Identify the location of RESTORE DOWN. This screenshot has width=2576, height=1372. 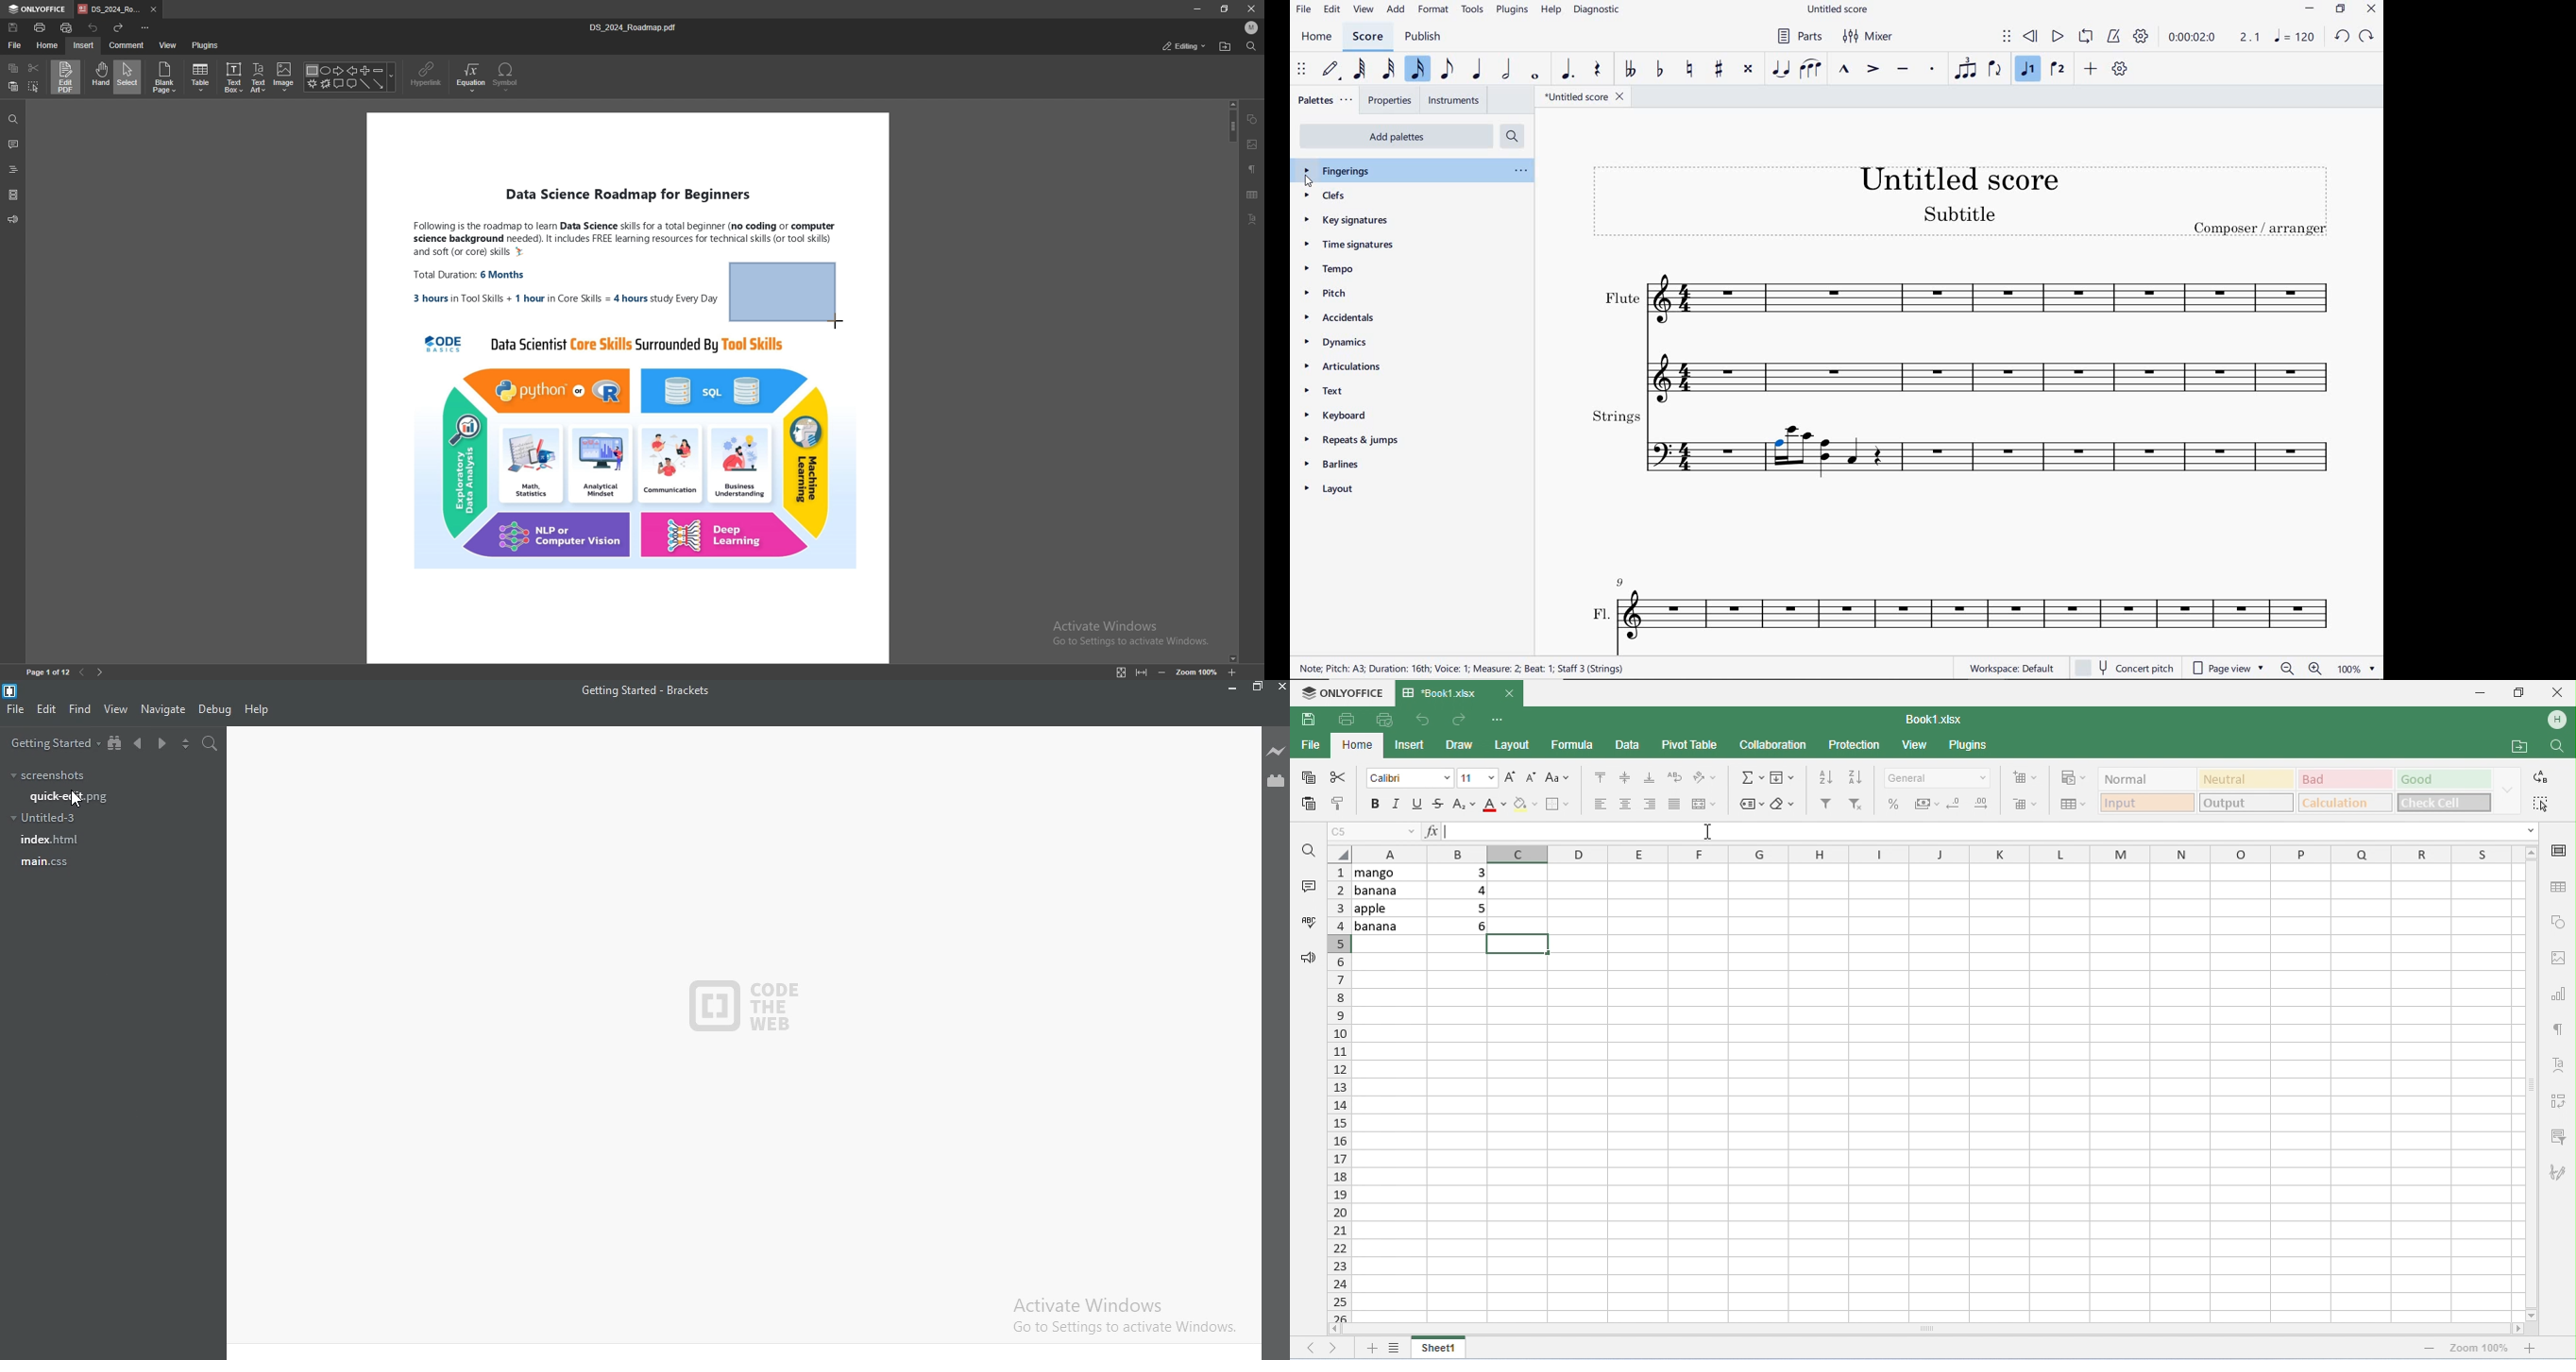
(2340, 9).